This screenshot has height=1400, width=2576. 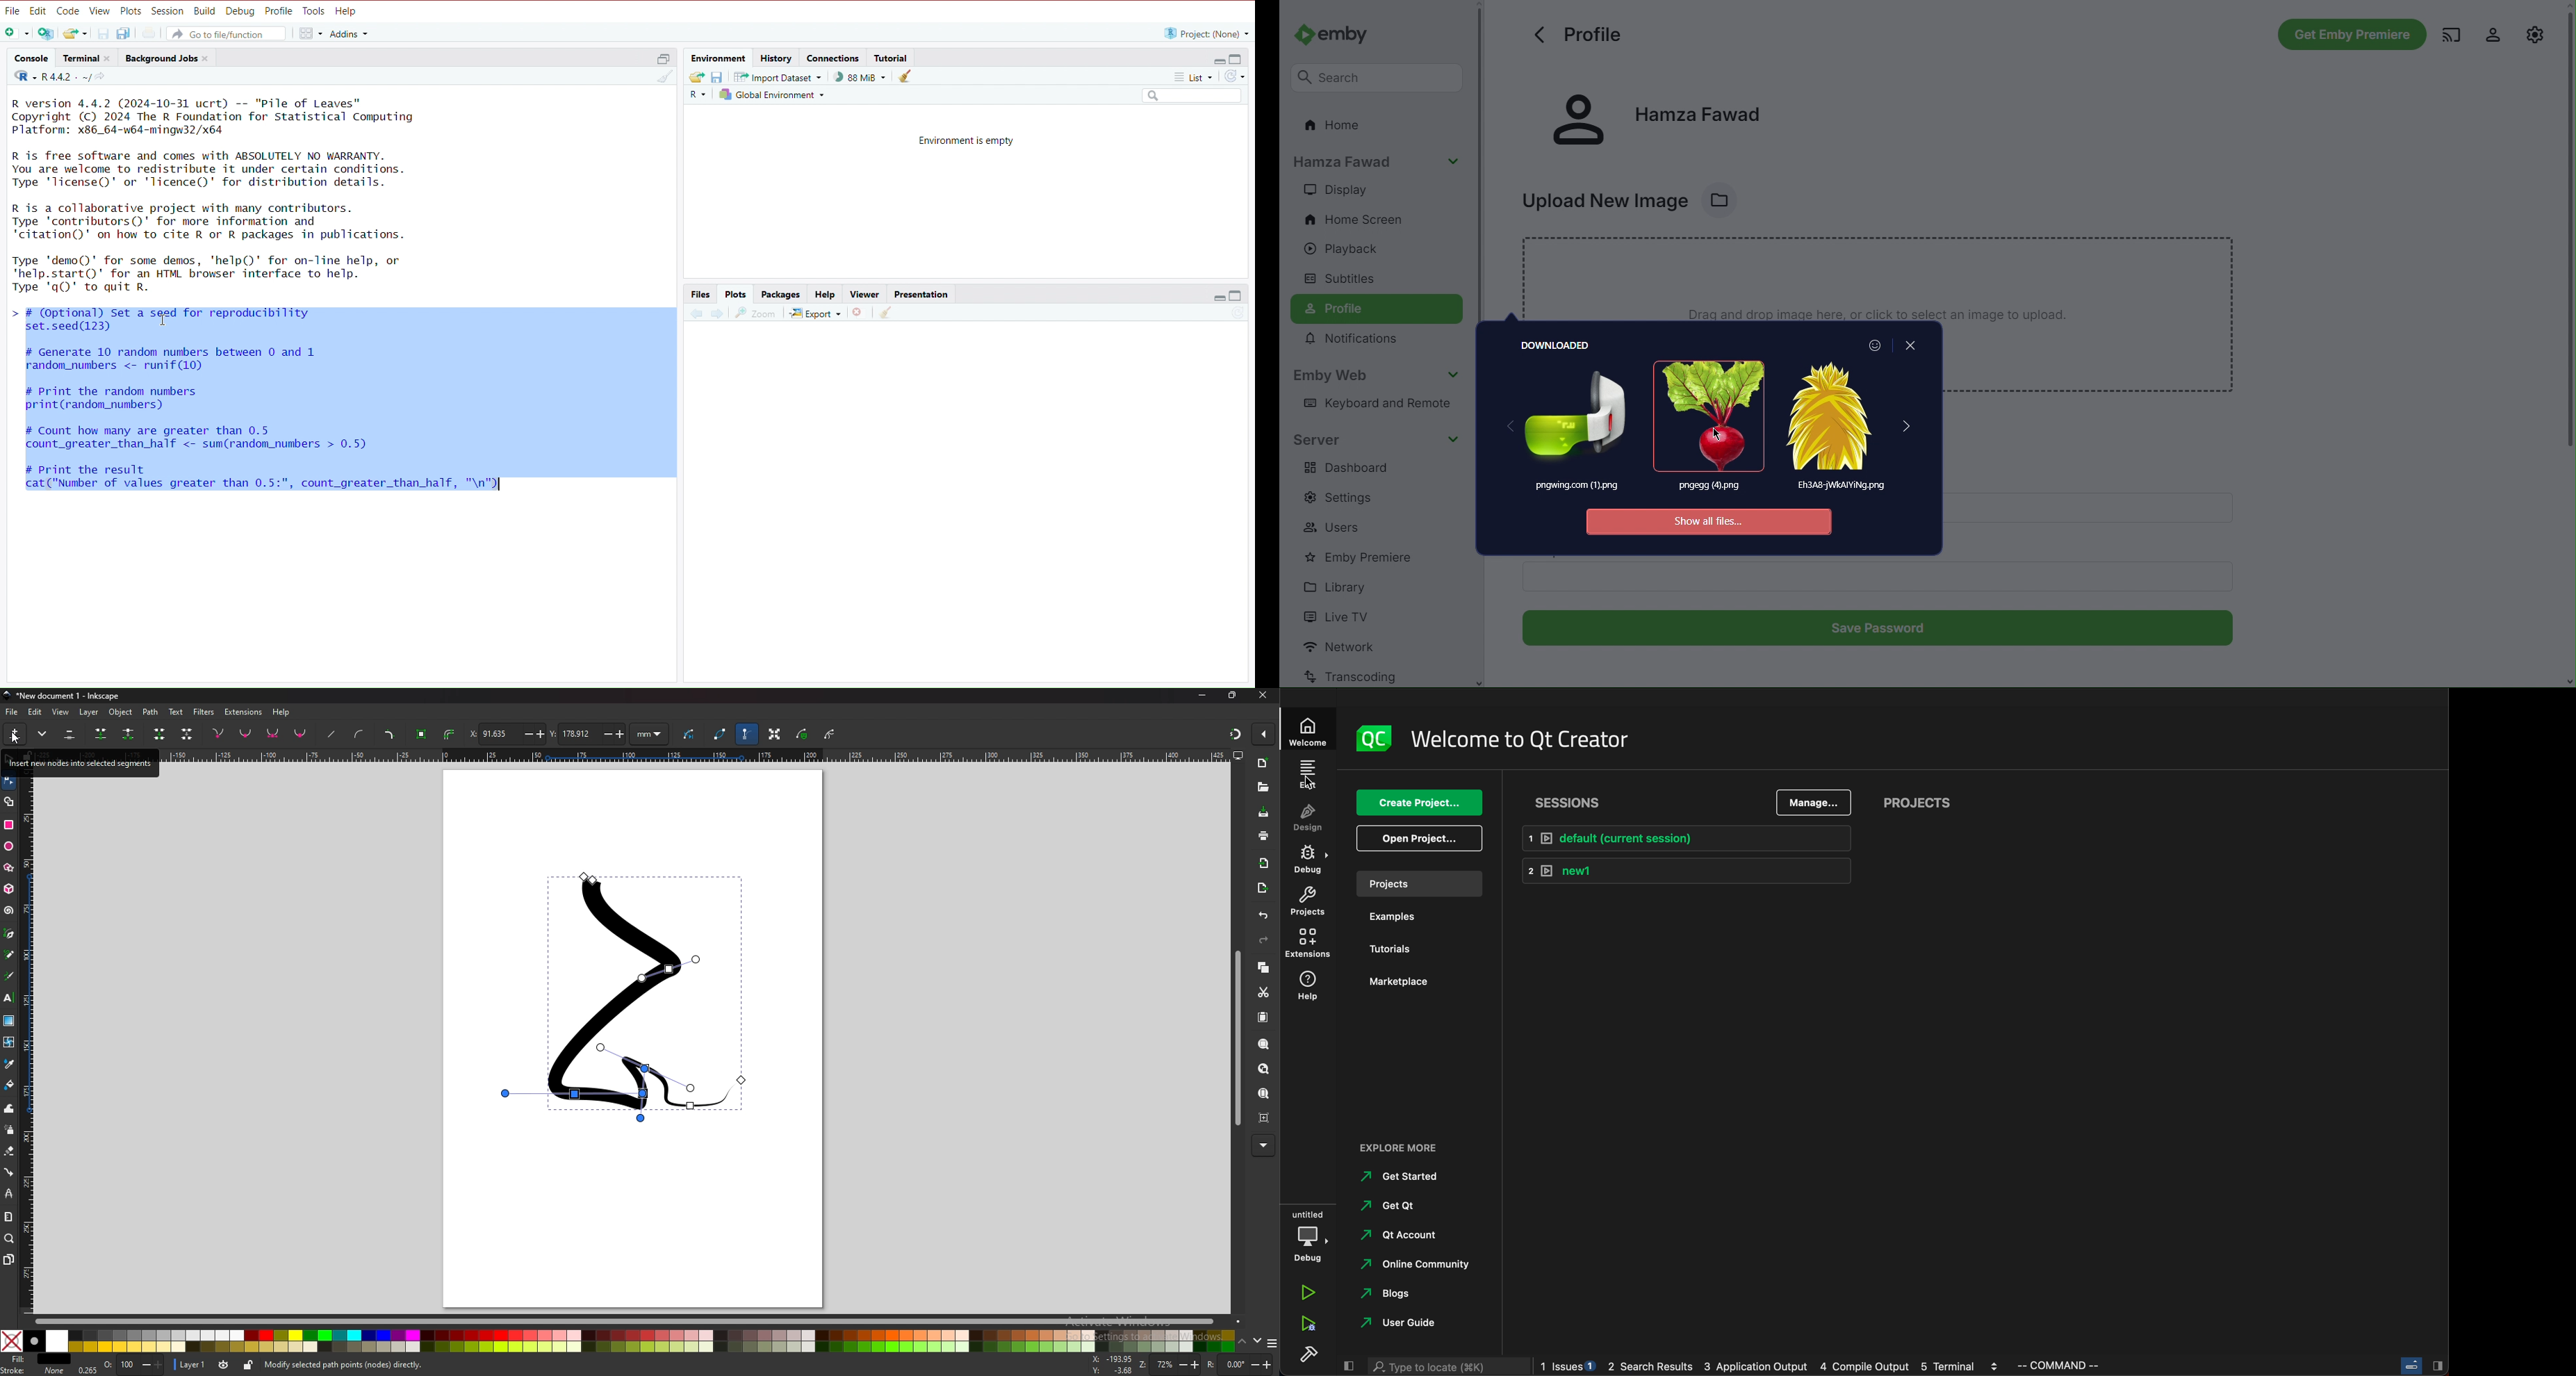 What do you see at coordinates (39, 10) in the screenshot?
I see `Edit` at bounding box center [39, 10].